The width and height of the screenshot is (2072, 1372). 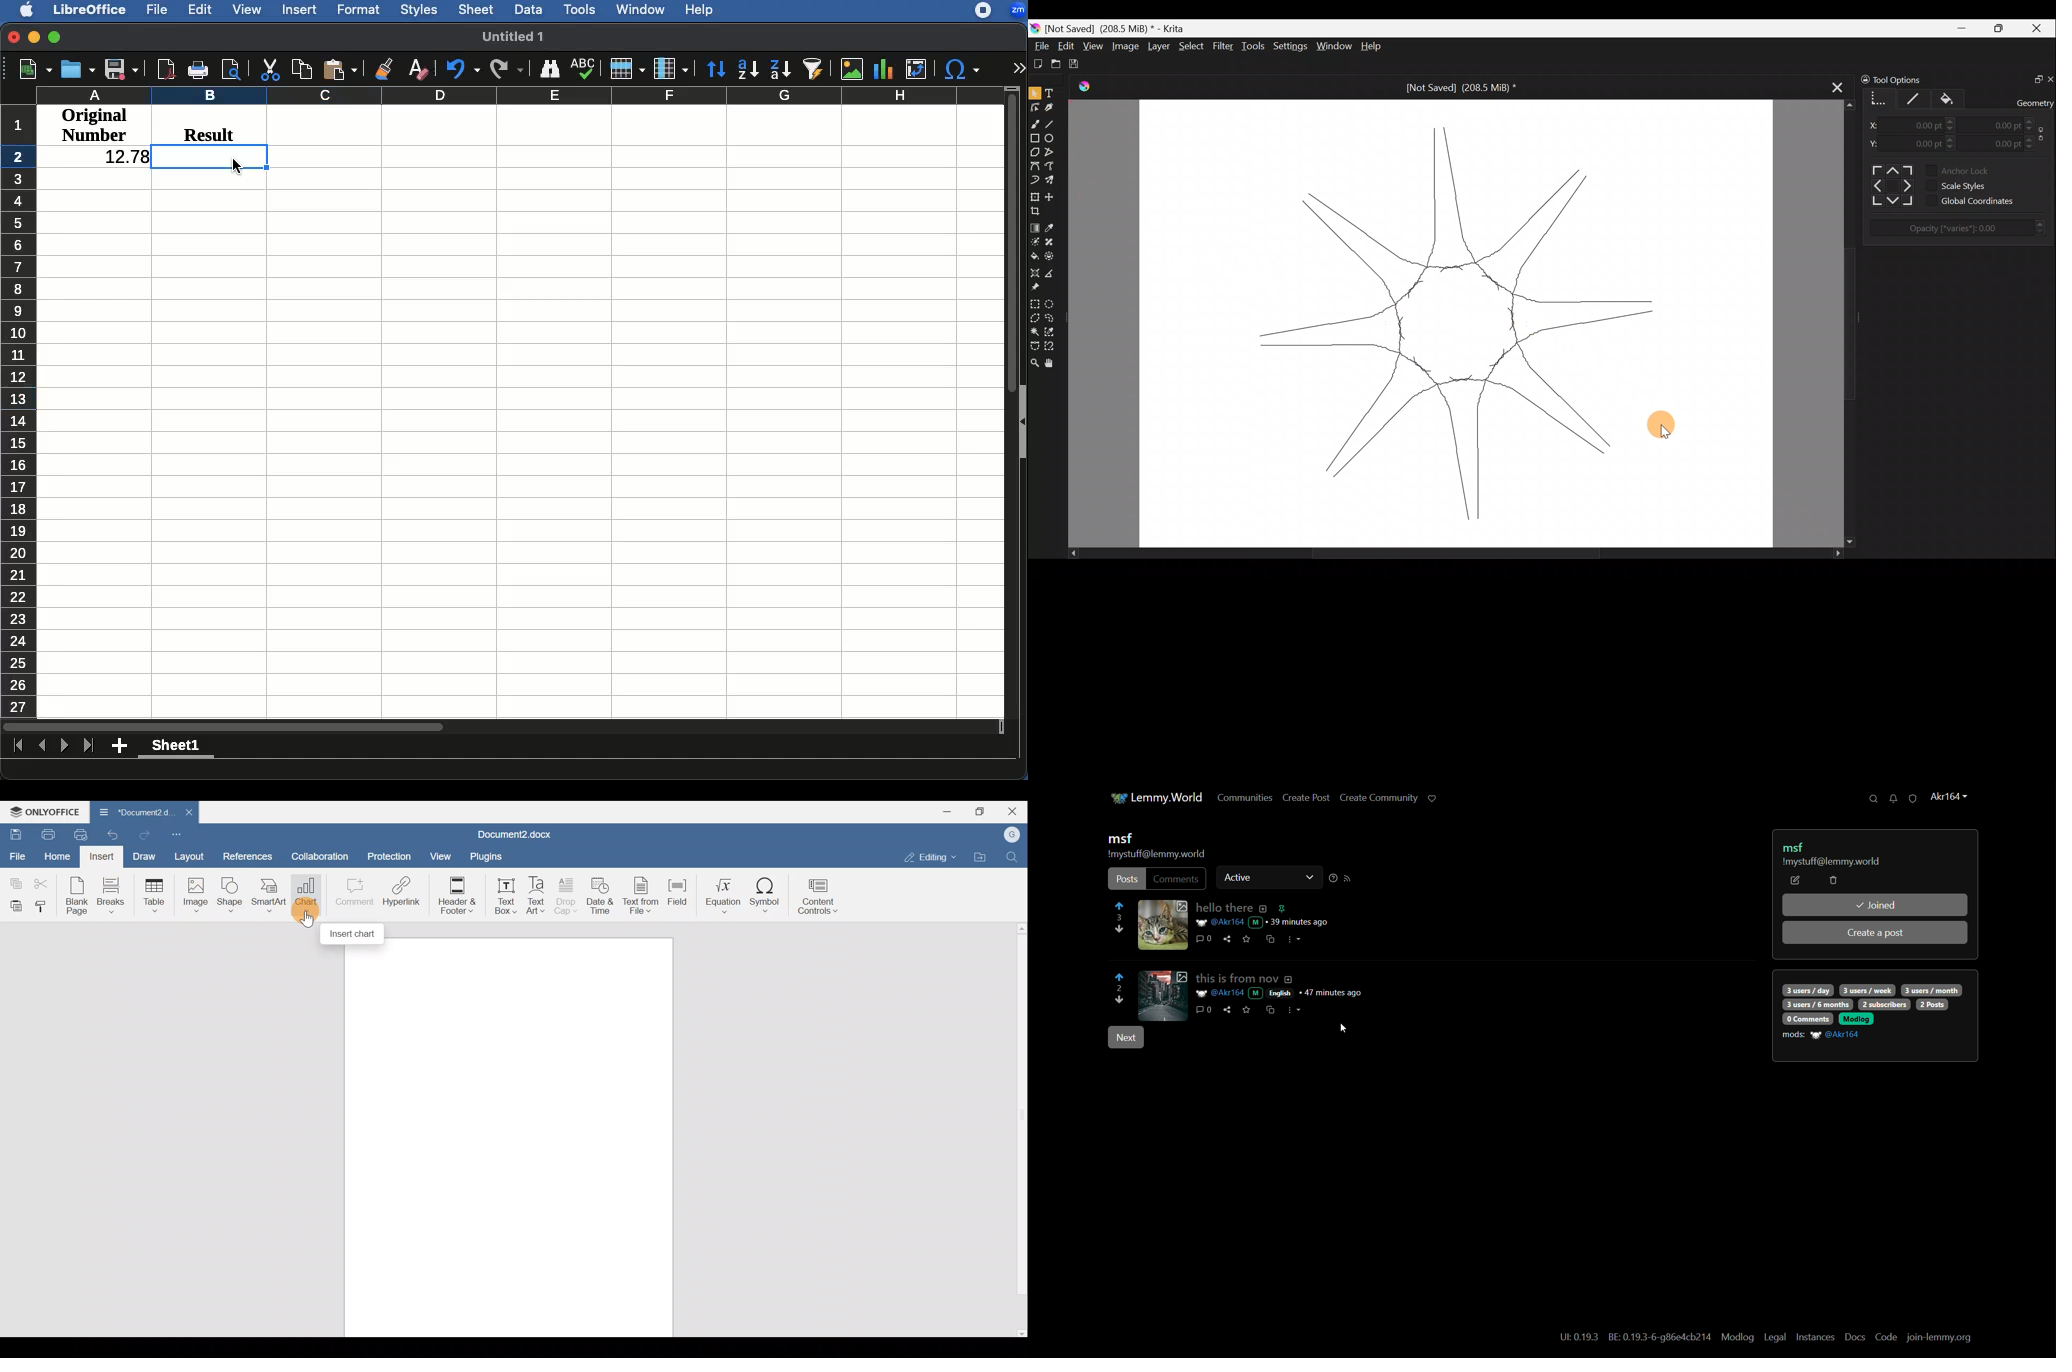 What do you see at coordinates (627, 69) in the screenshot?
I see `Row` at bounding box center [627, 69].